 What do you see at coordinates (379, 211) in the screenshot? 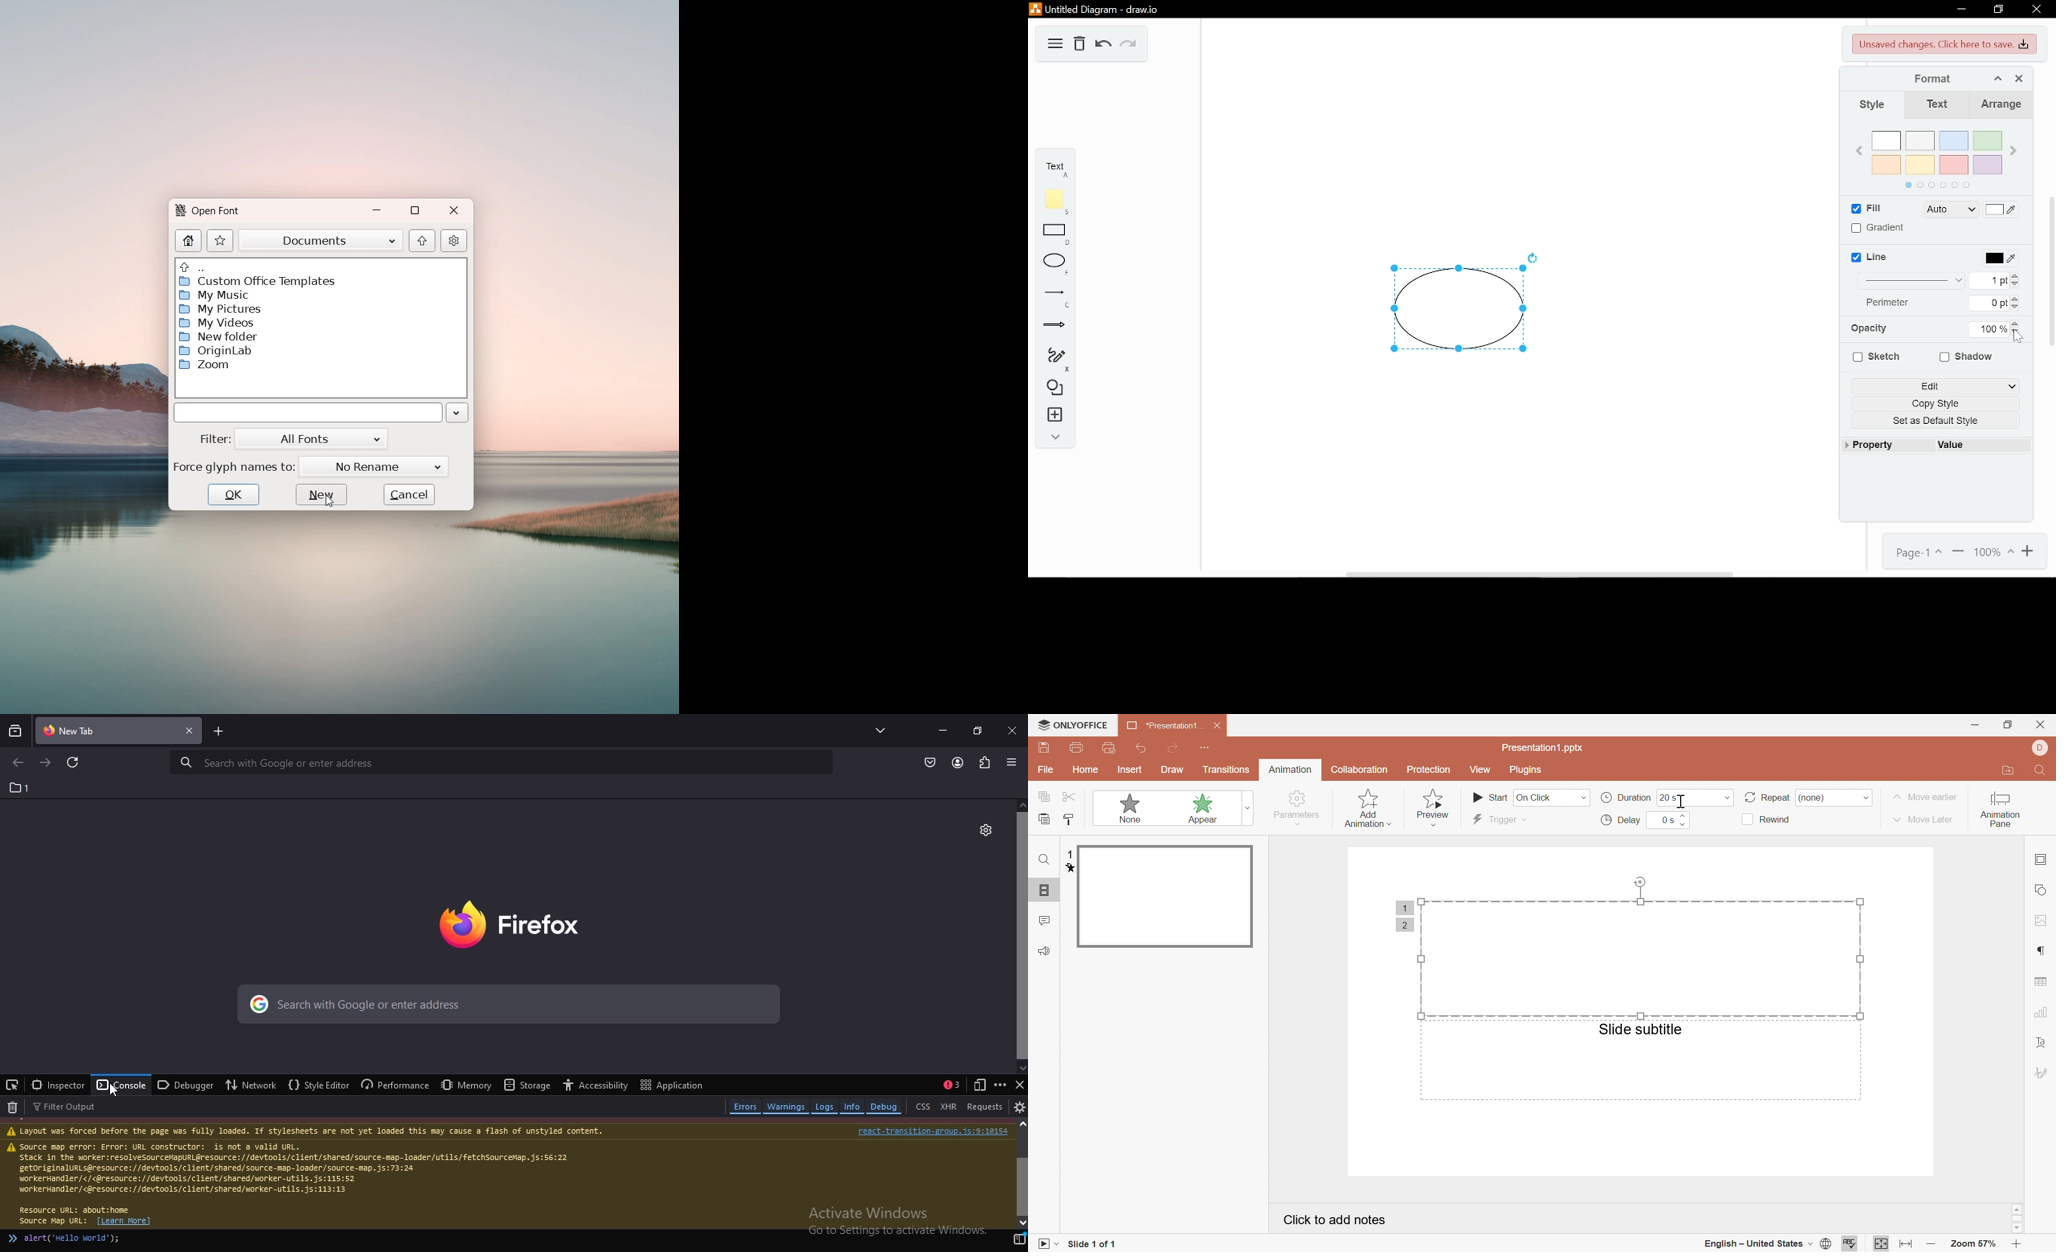
I see `minimize` at bounding box center [379, 211].